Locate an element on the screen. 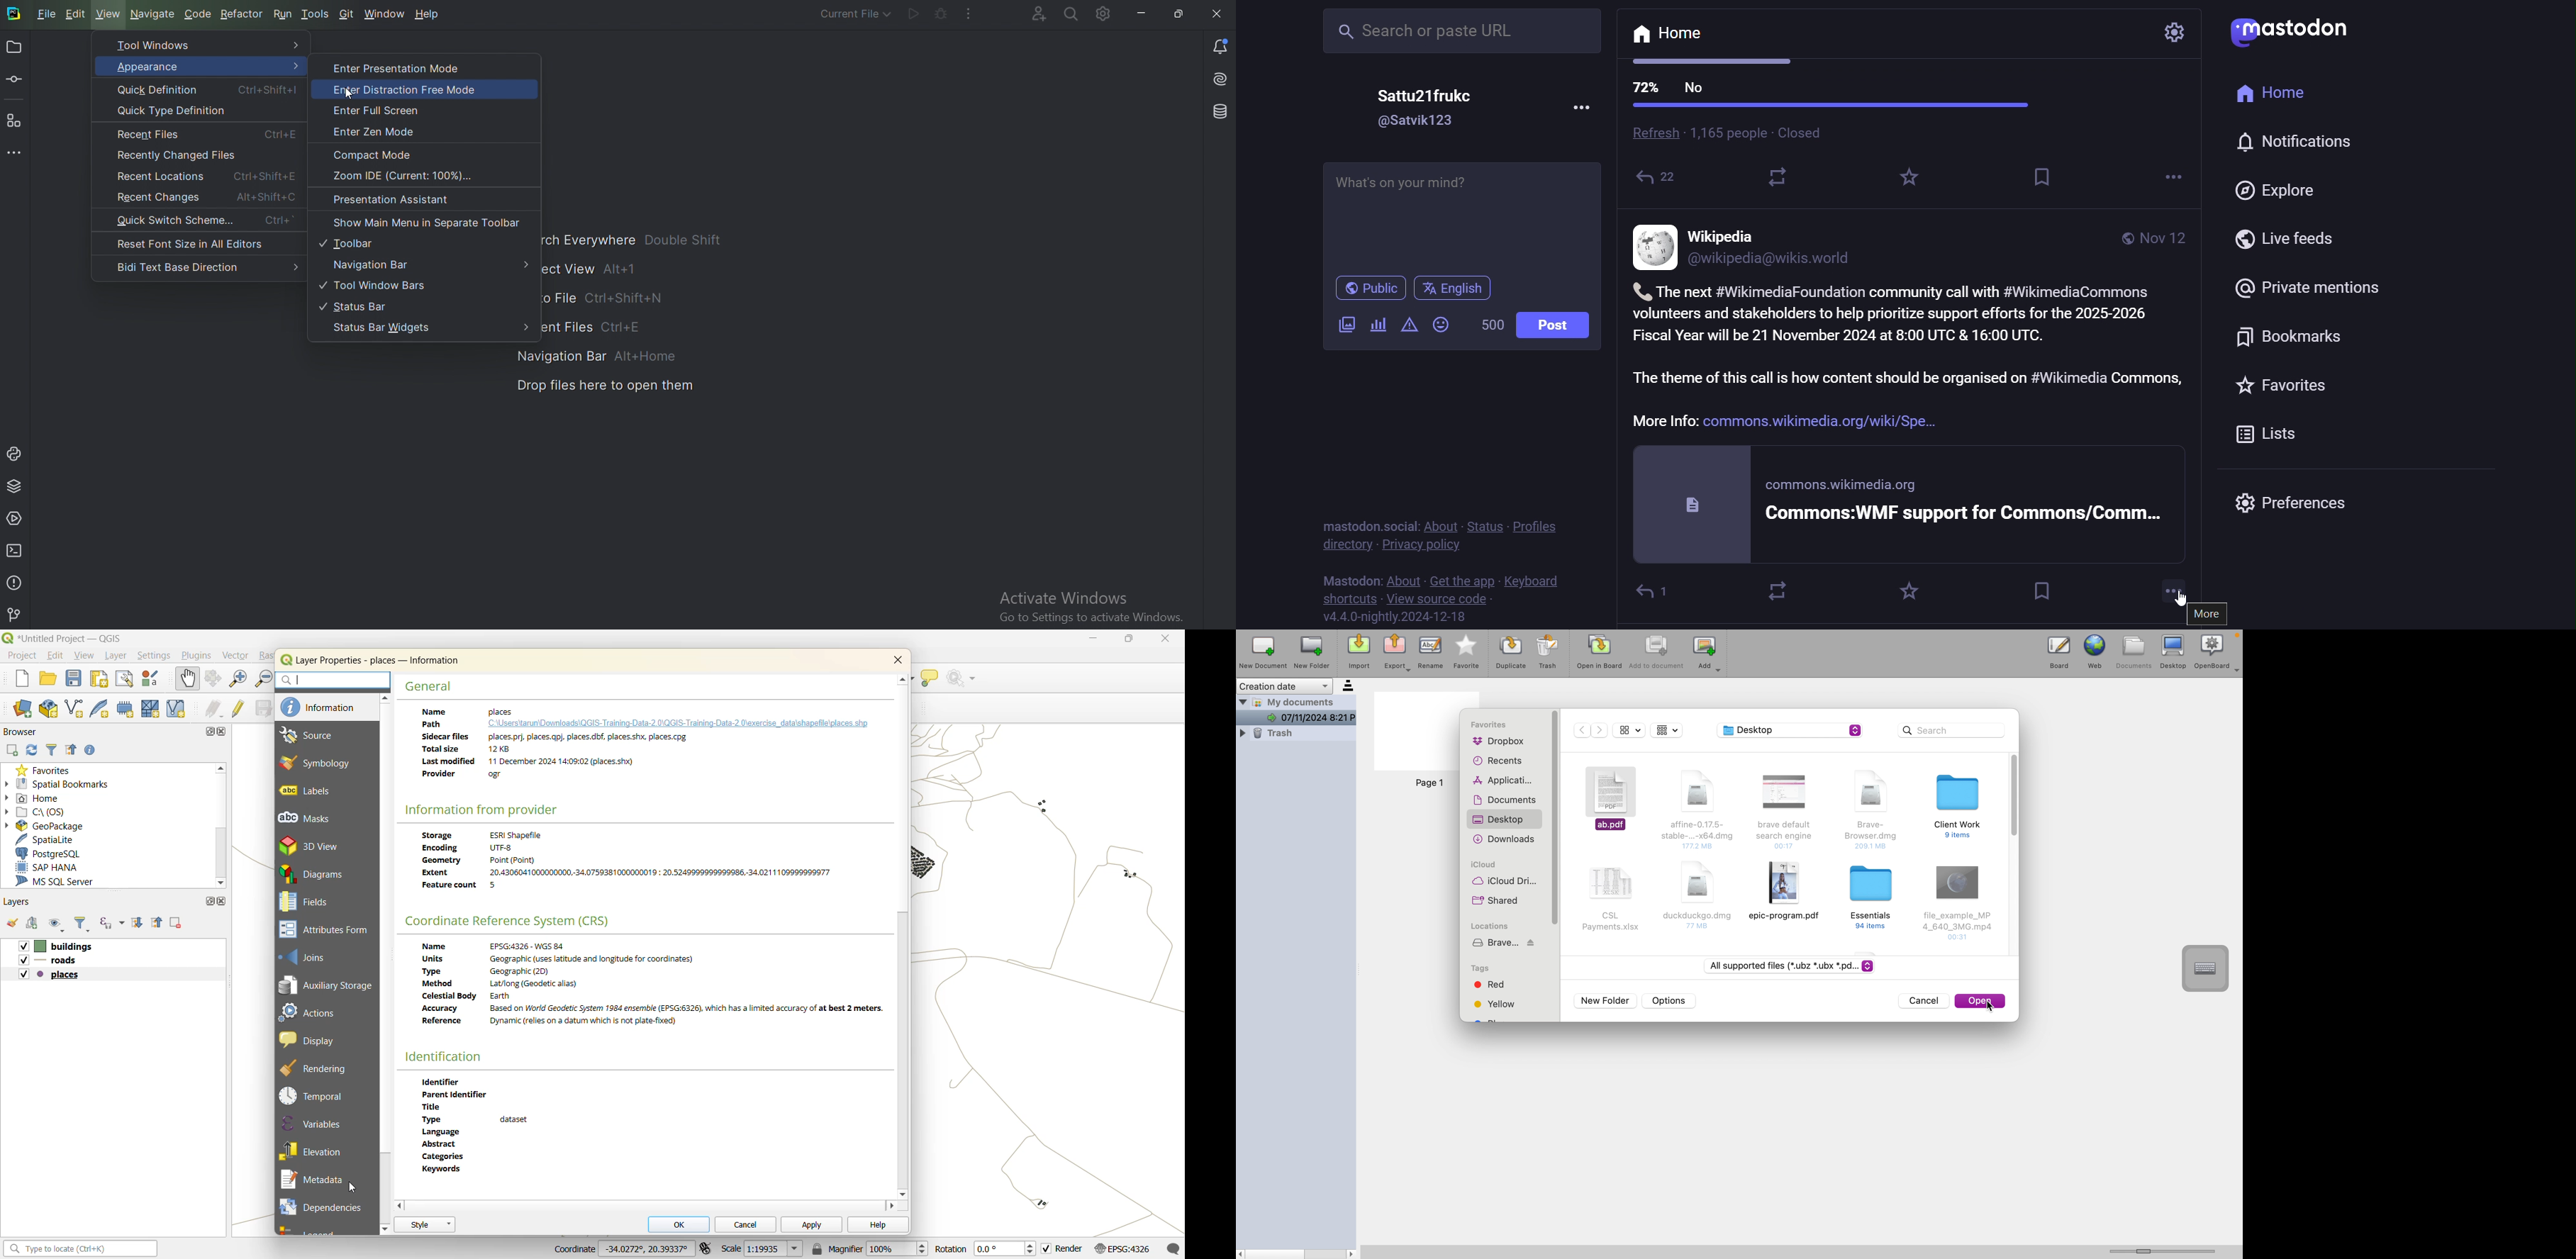 The image size is (2576, 1260). Compact mode is located at coordinates (377, 154).